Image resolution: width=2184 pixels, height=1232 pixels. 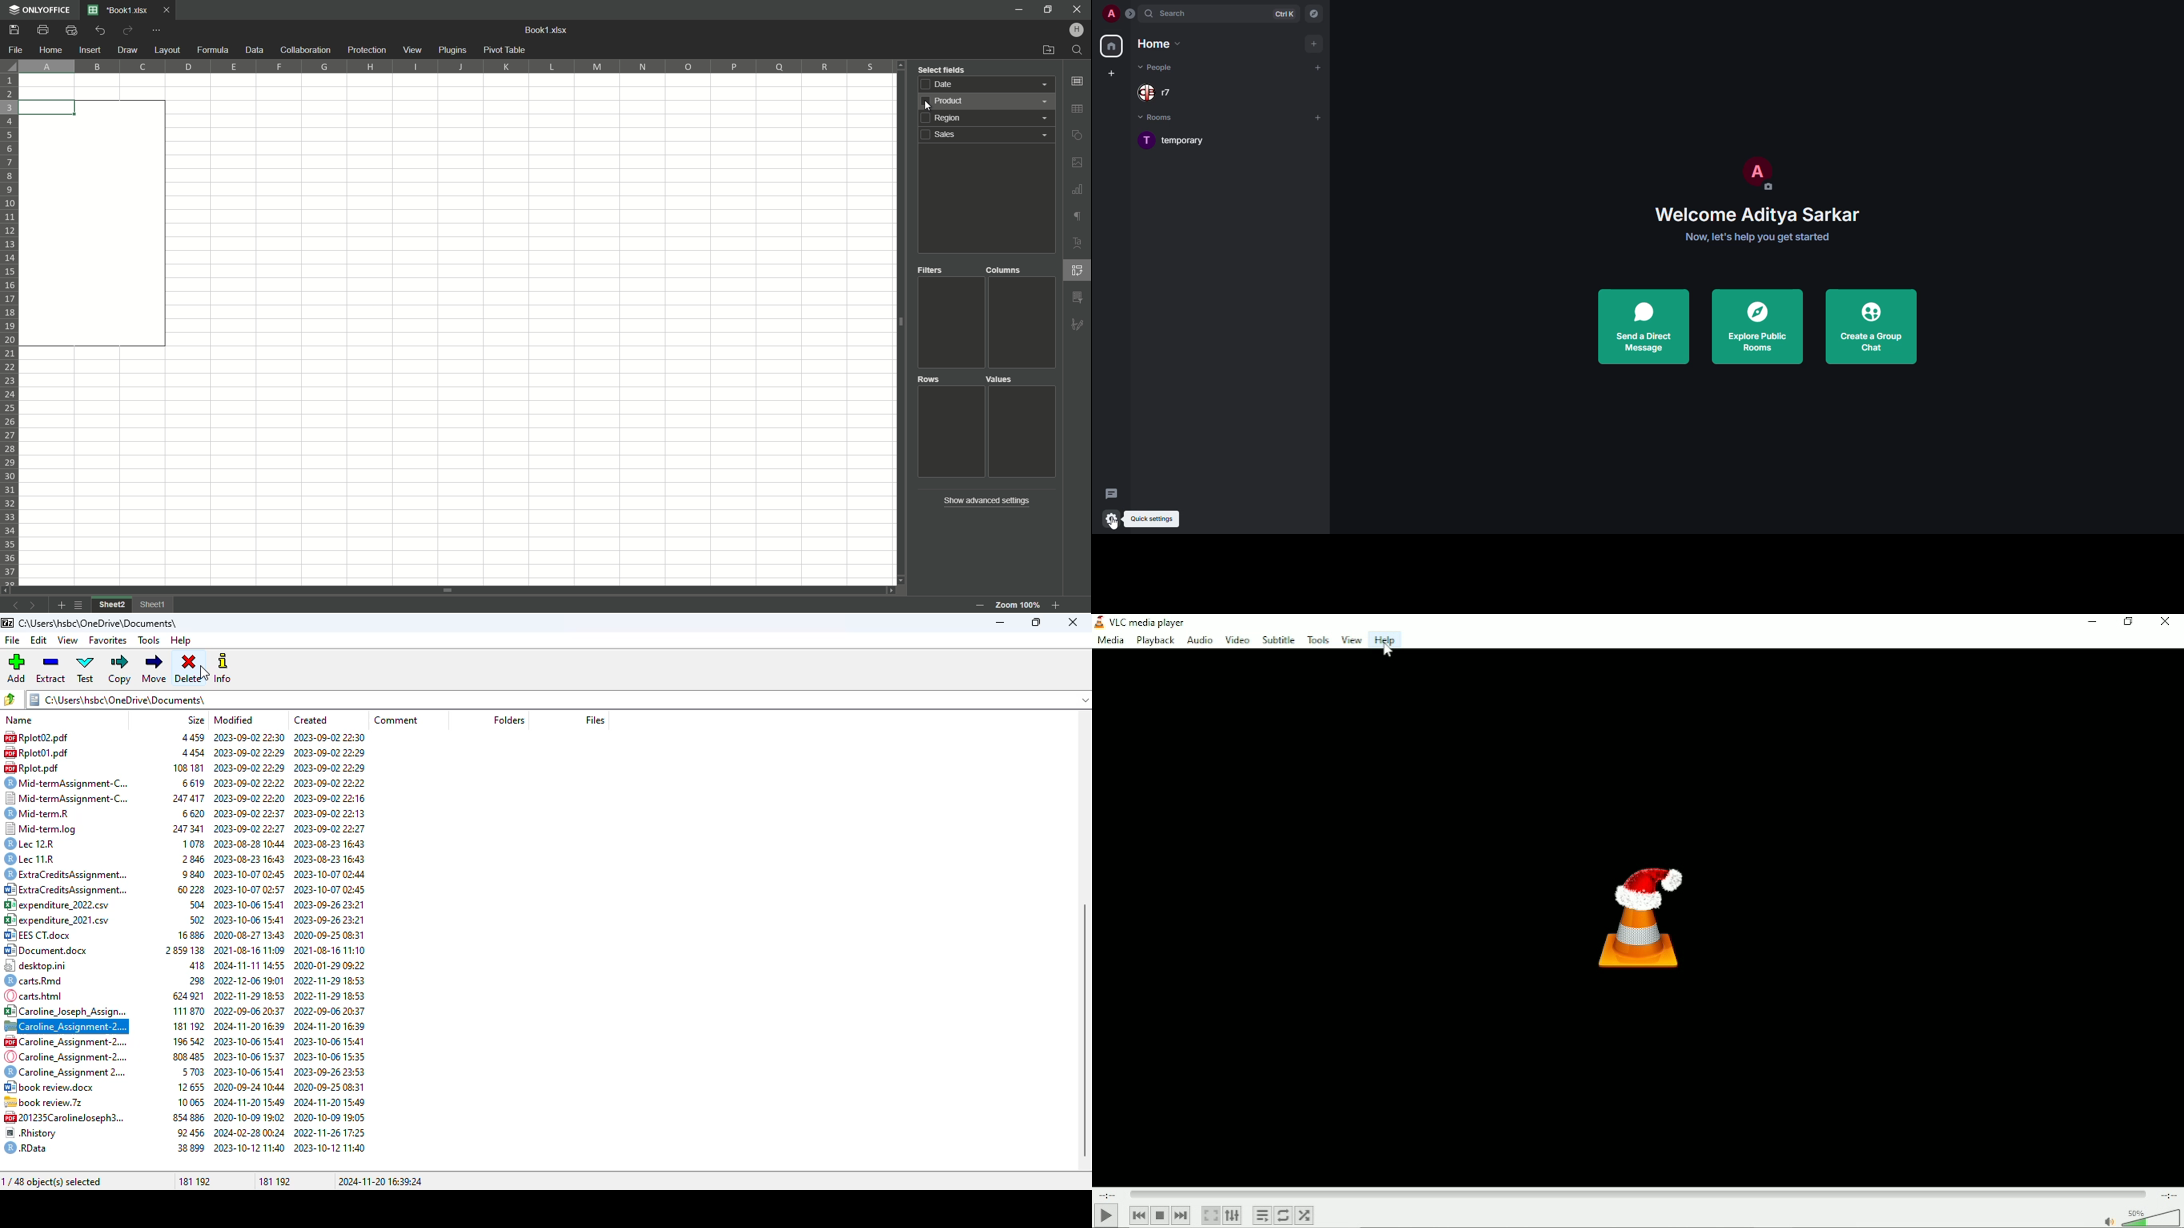 What do you see at coordinates (1284, 13) in the screenshot?
I see `ctrl K` at bounding box center [1284, 13].